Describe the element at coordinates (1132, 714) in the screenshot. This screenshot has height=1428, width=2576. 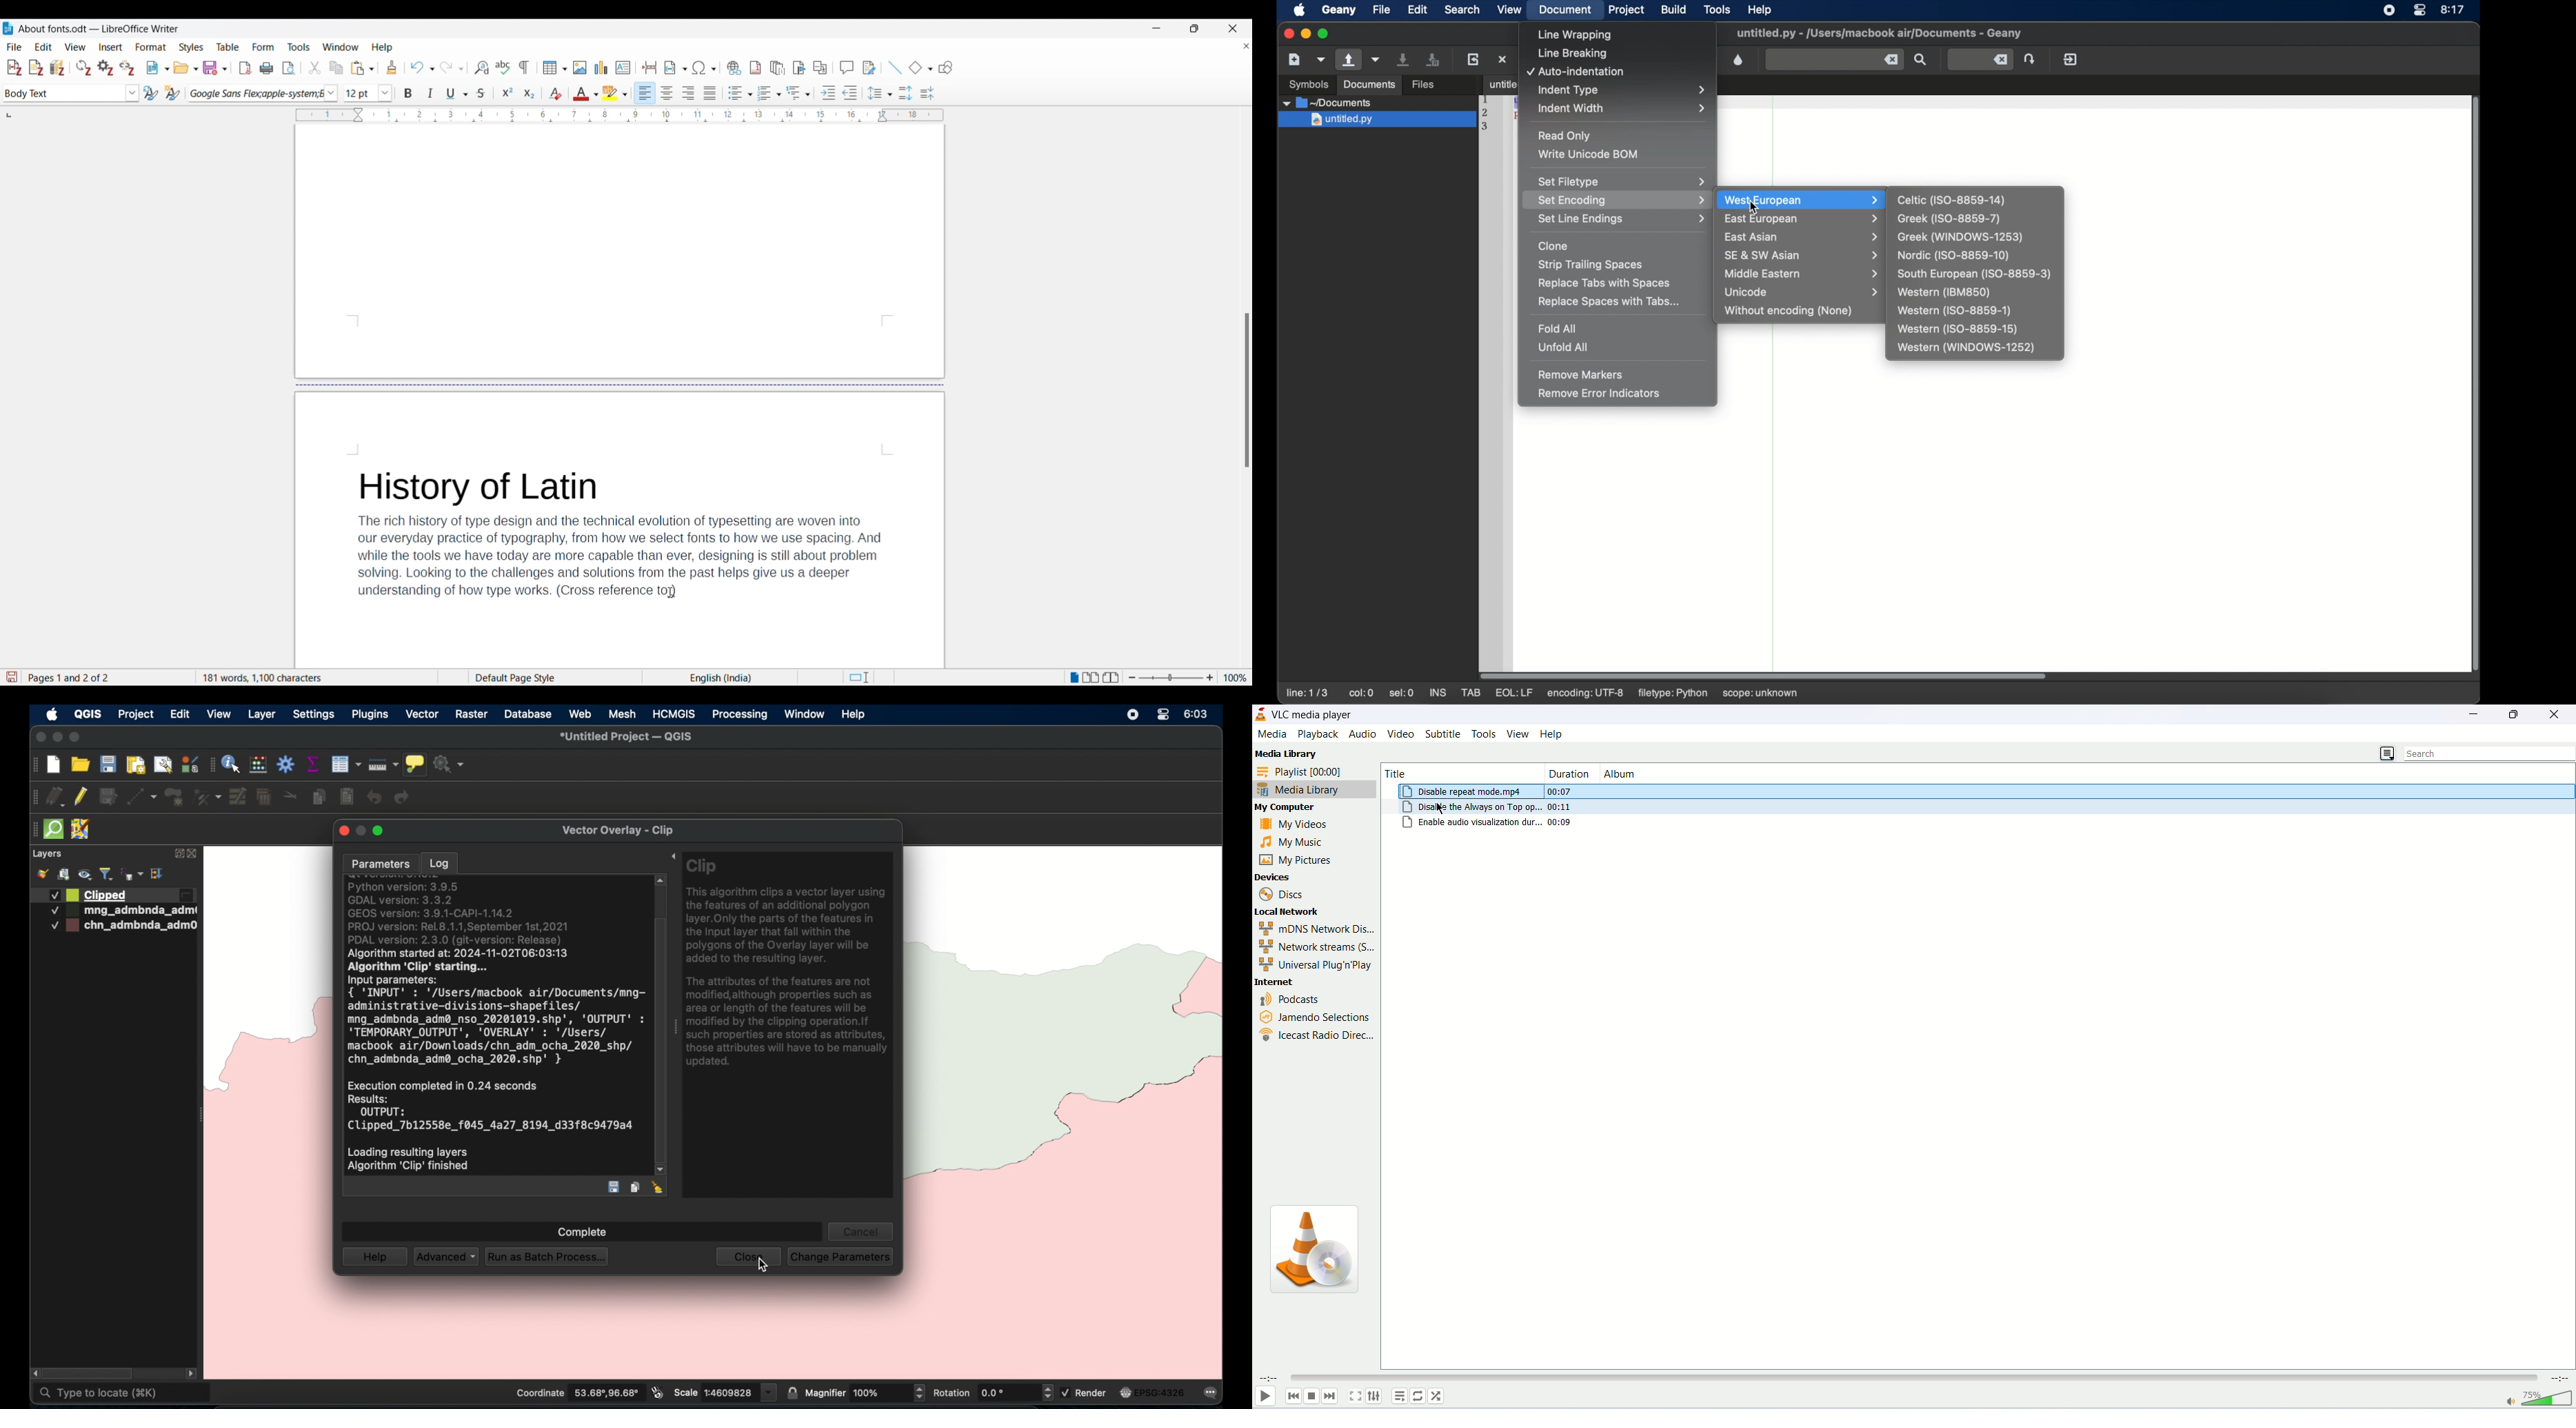
I see `screen recorder icon` at that location.